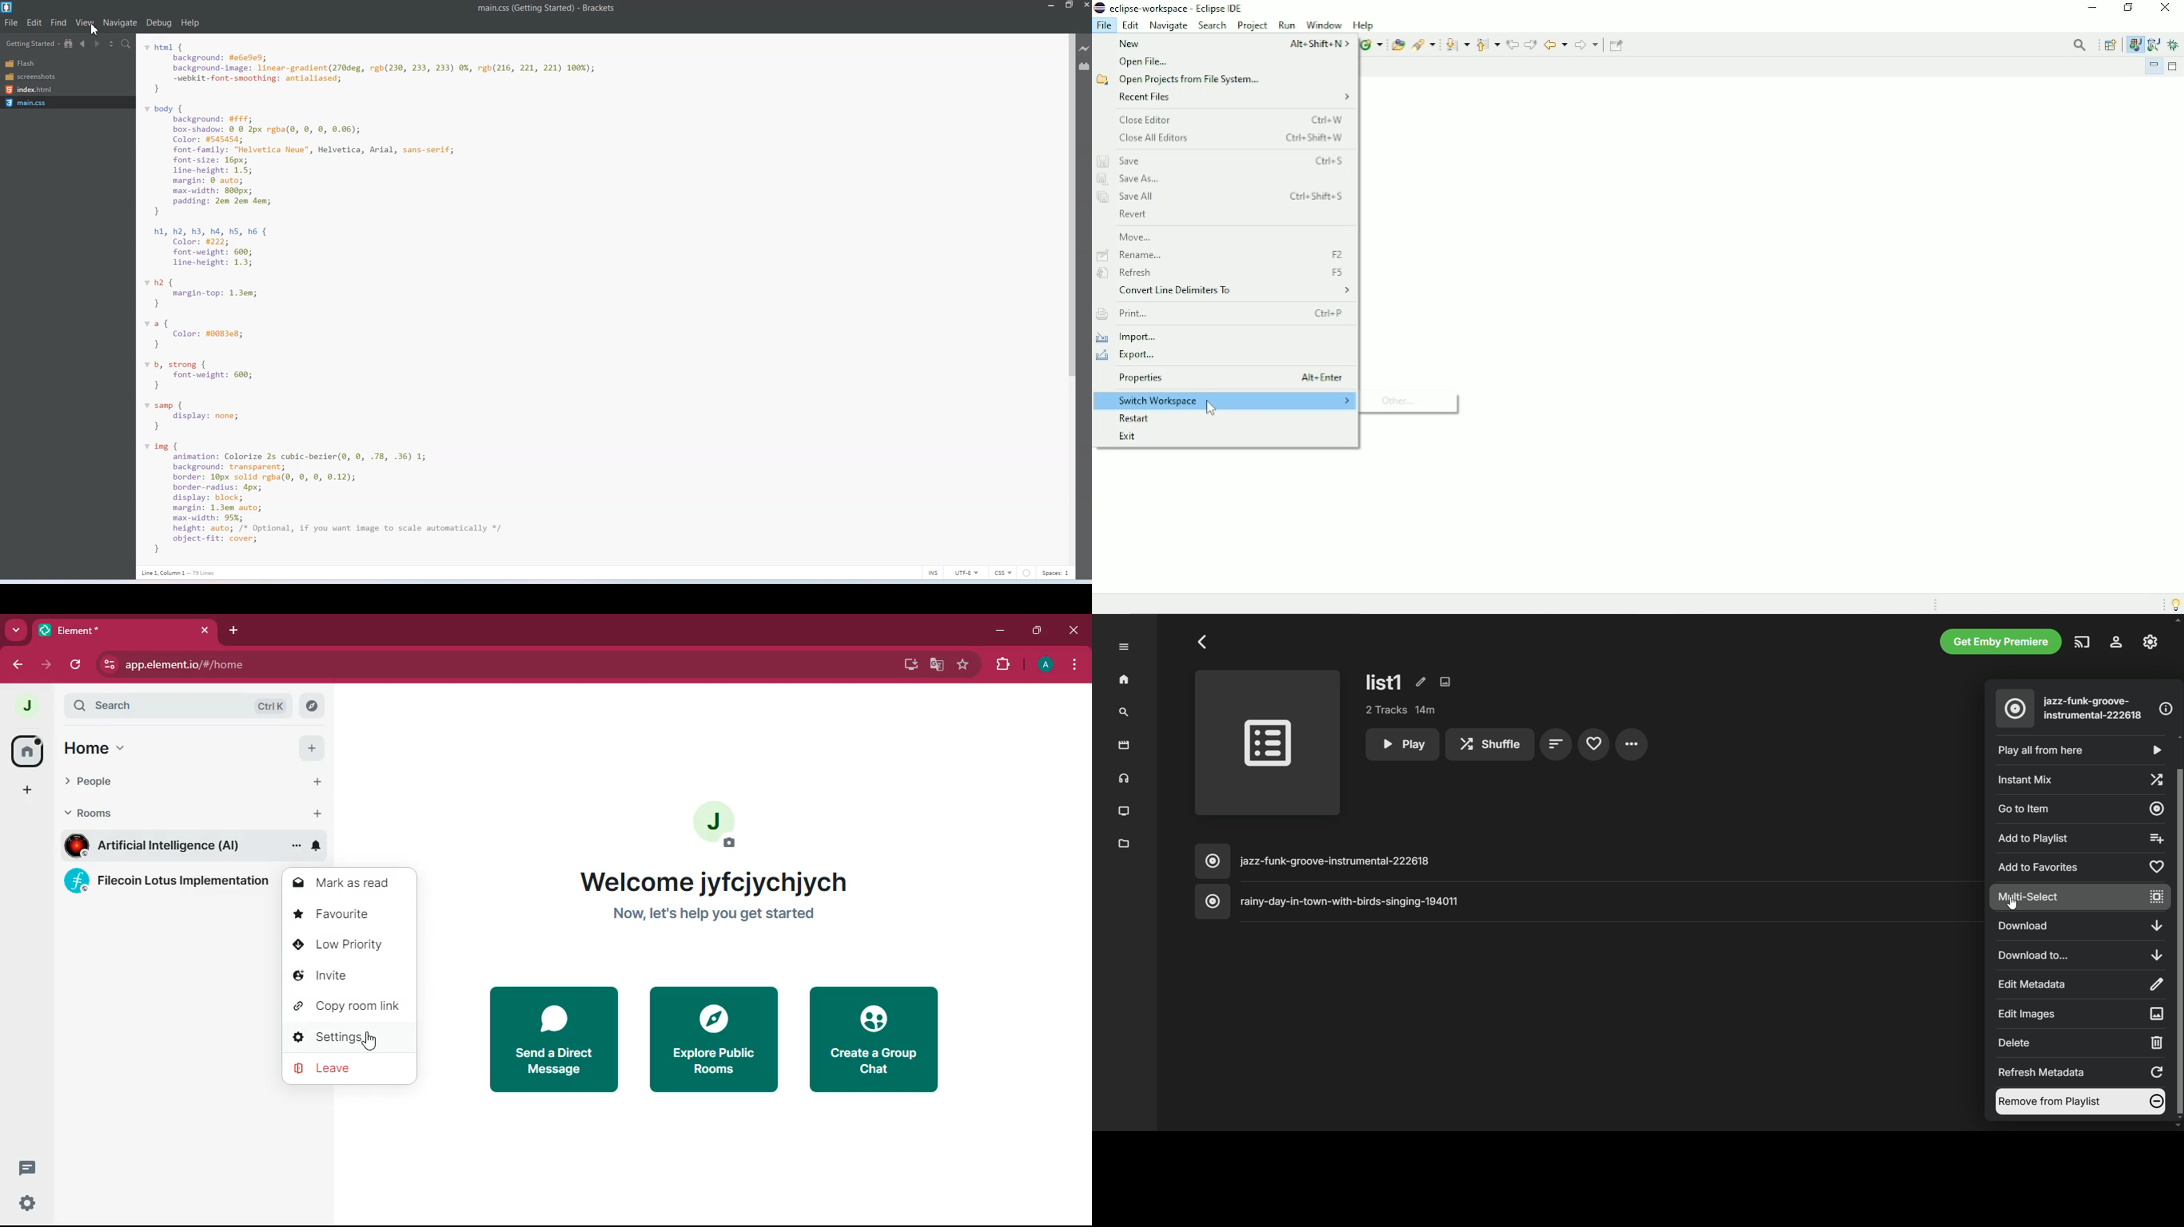  I want to click on Revert, so click(1133, 215).